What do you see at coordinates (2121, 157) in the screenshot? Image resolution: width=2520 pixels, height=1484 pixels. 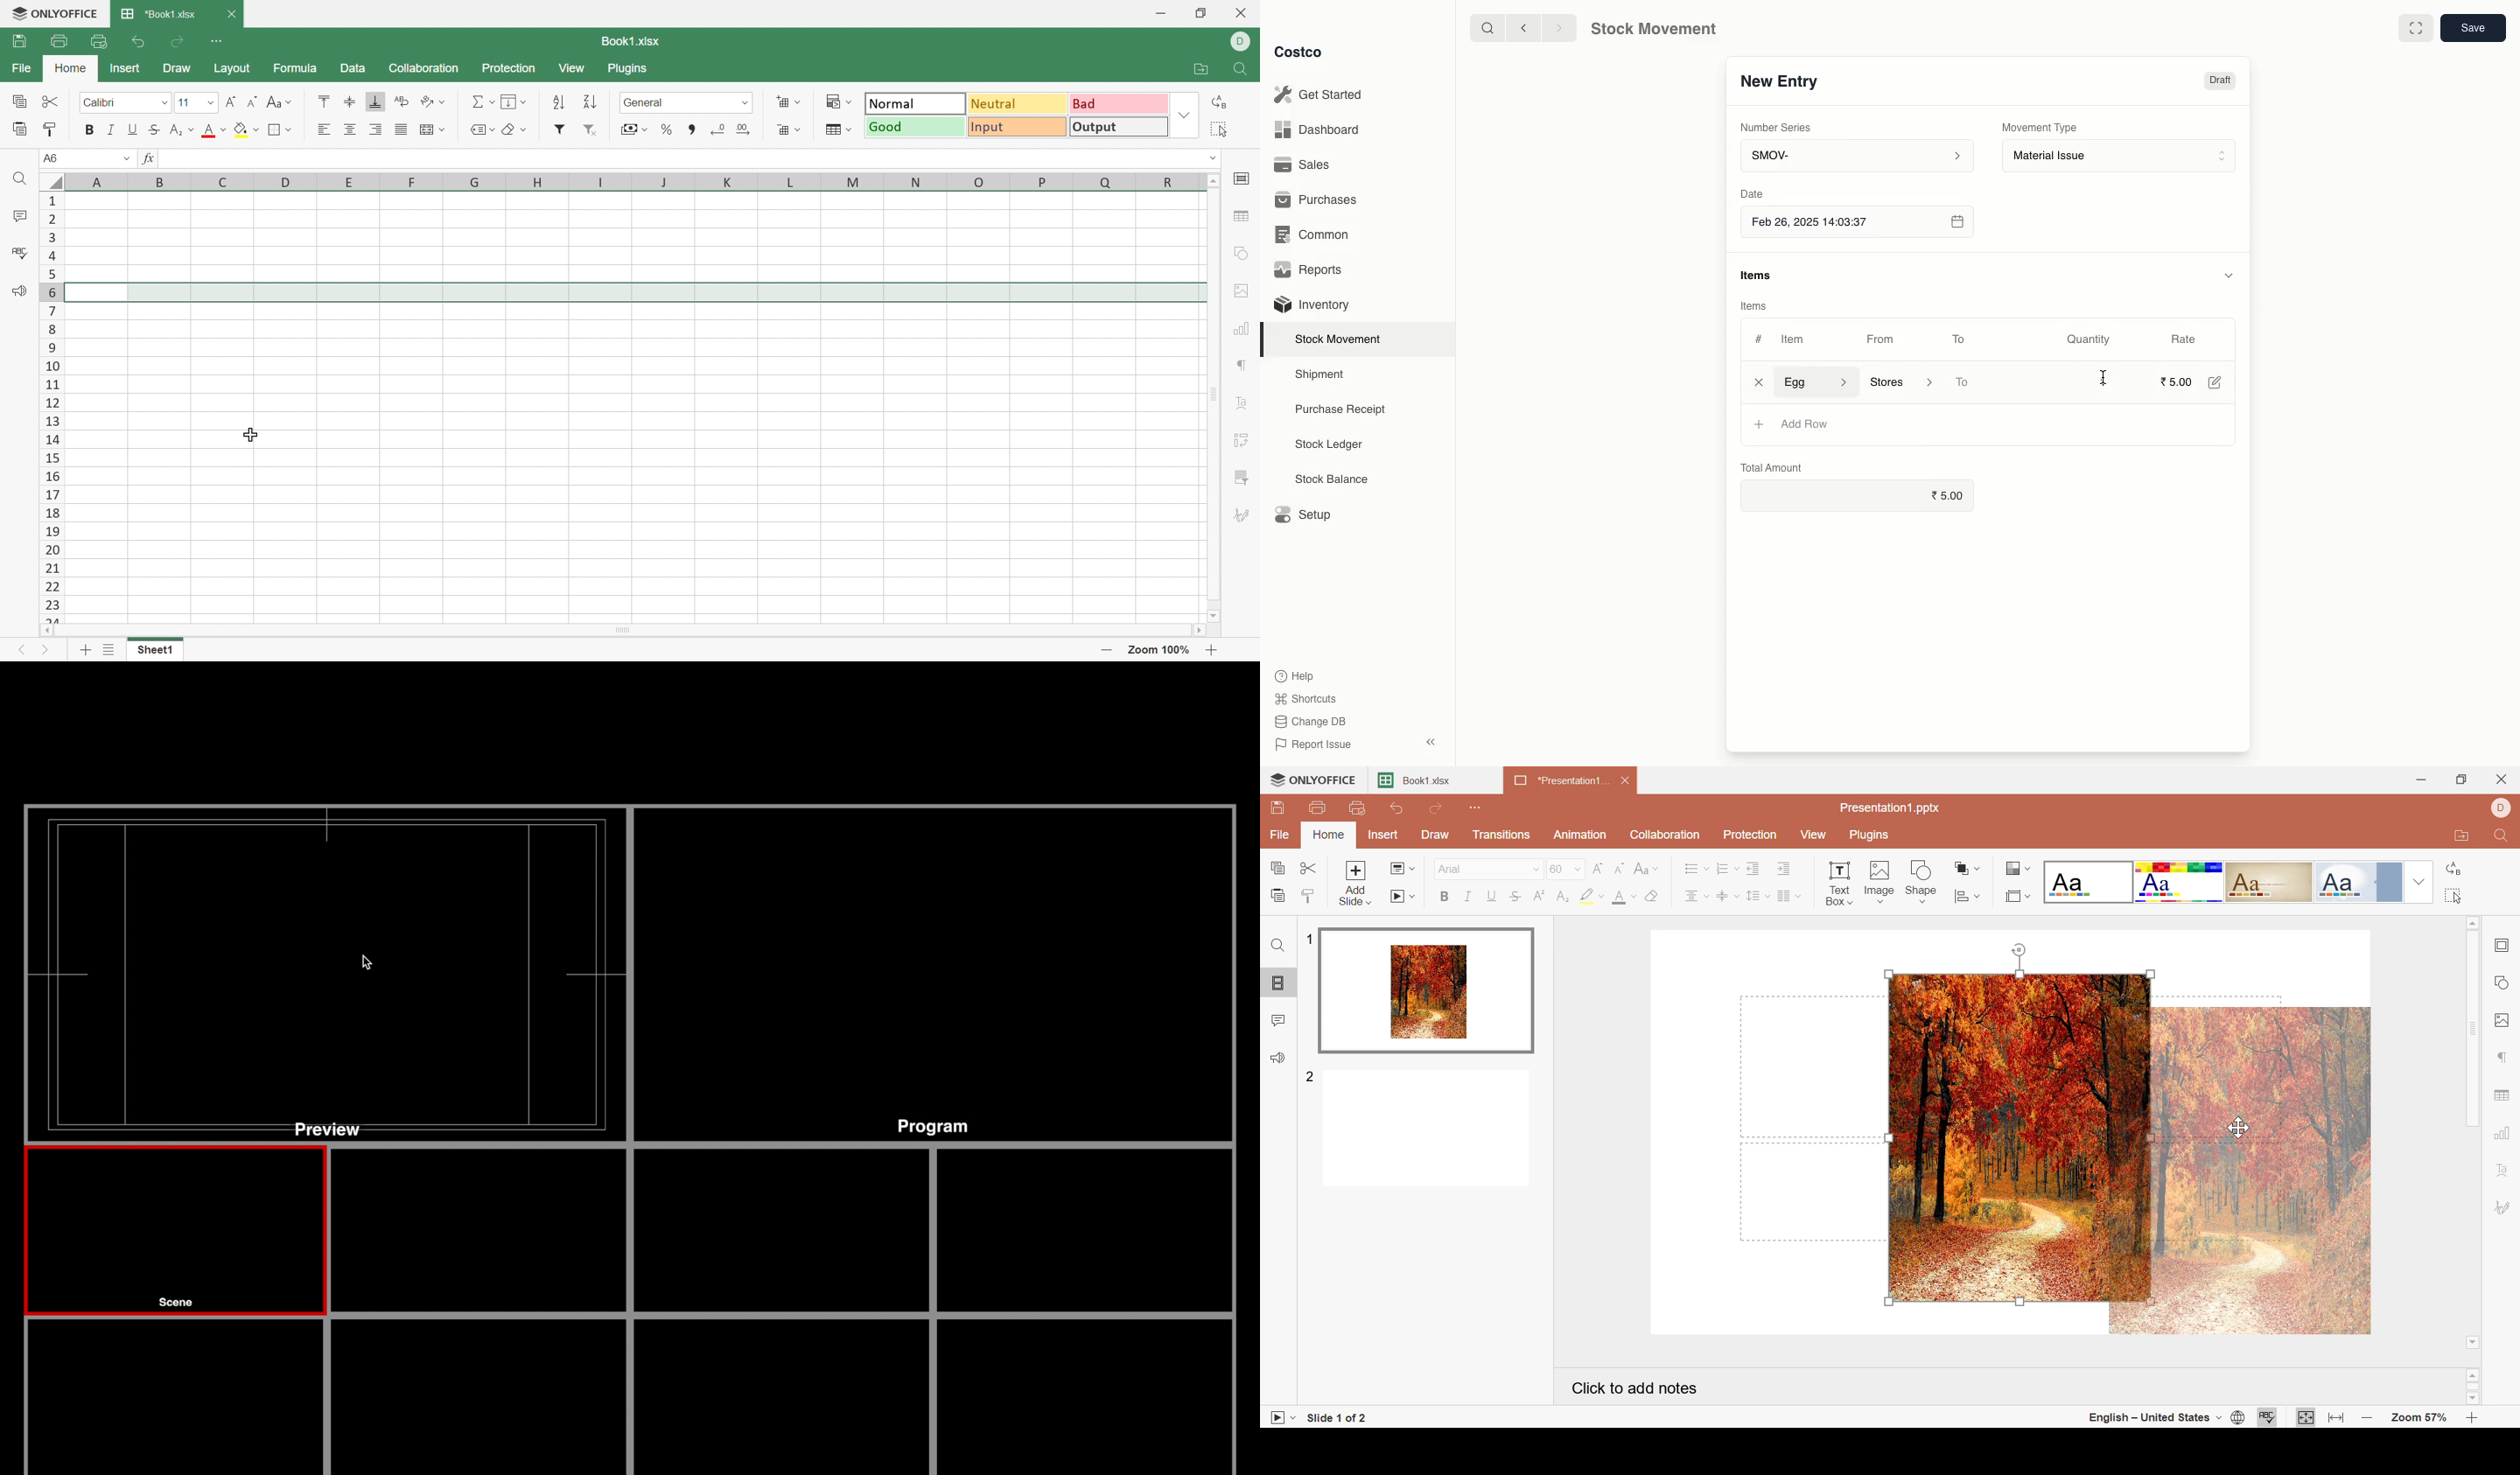 I see `Material Issue` at bounding box center [2121, 157].